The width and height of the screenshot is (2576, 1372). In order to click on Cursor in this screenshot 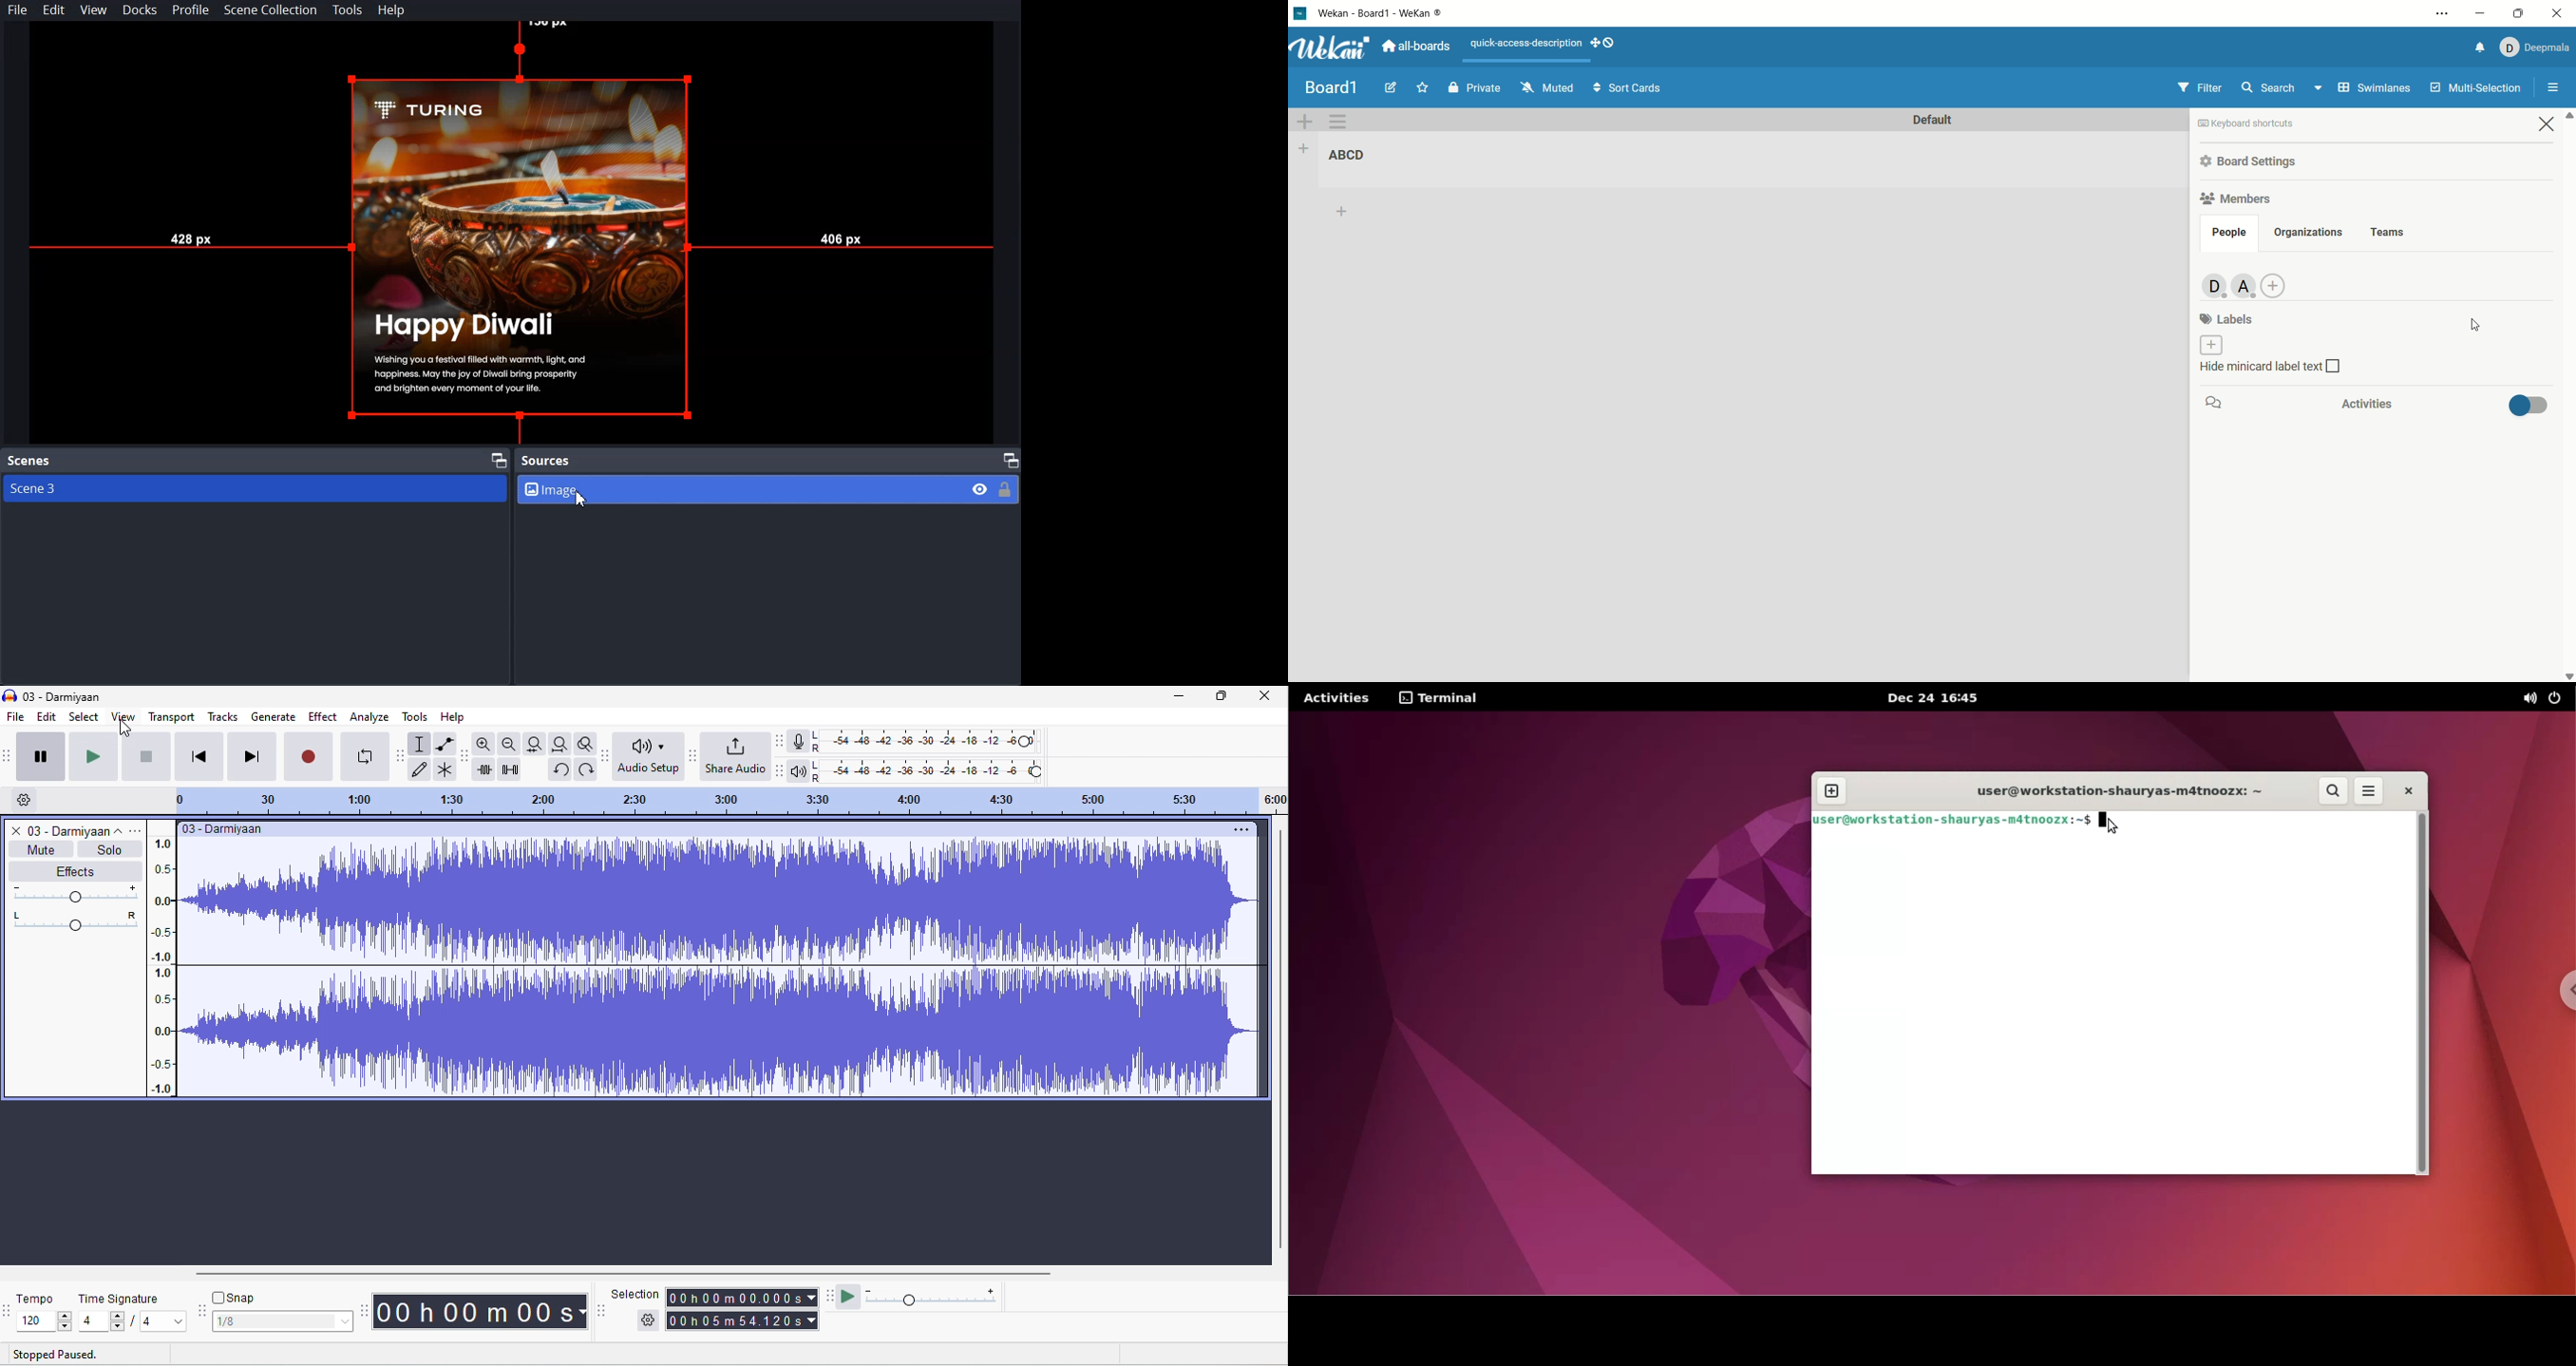, I will do `click(584, 501)`.